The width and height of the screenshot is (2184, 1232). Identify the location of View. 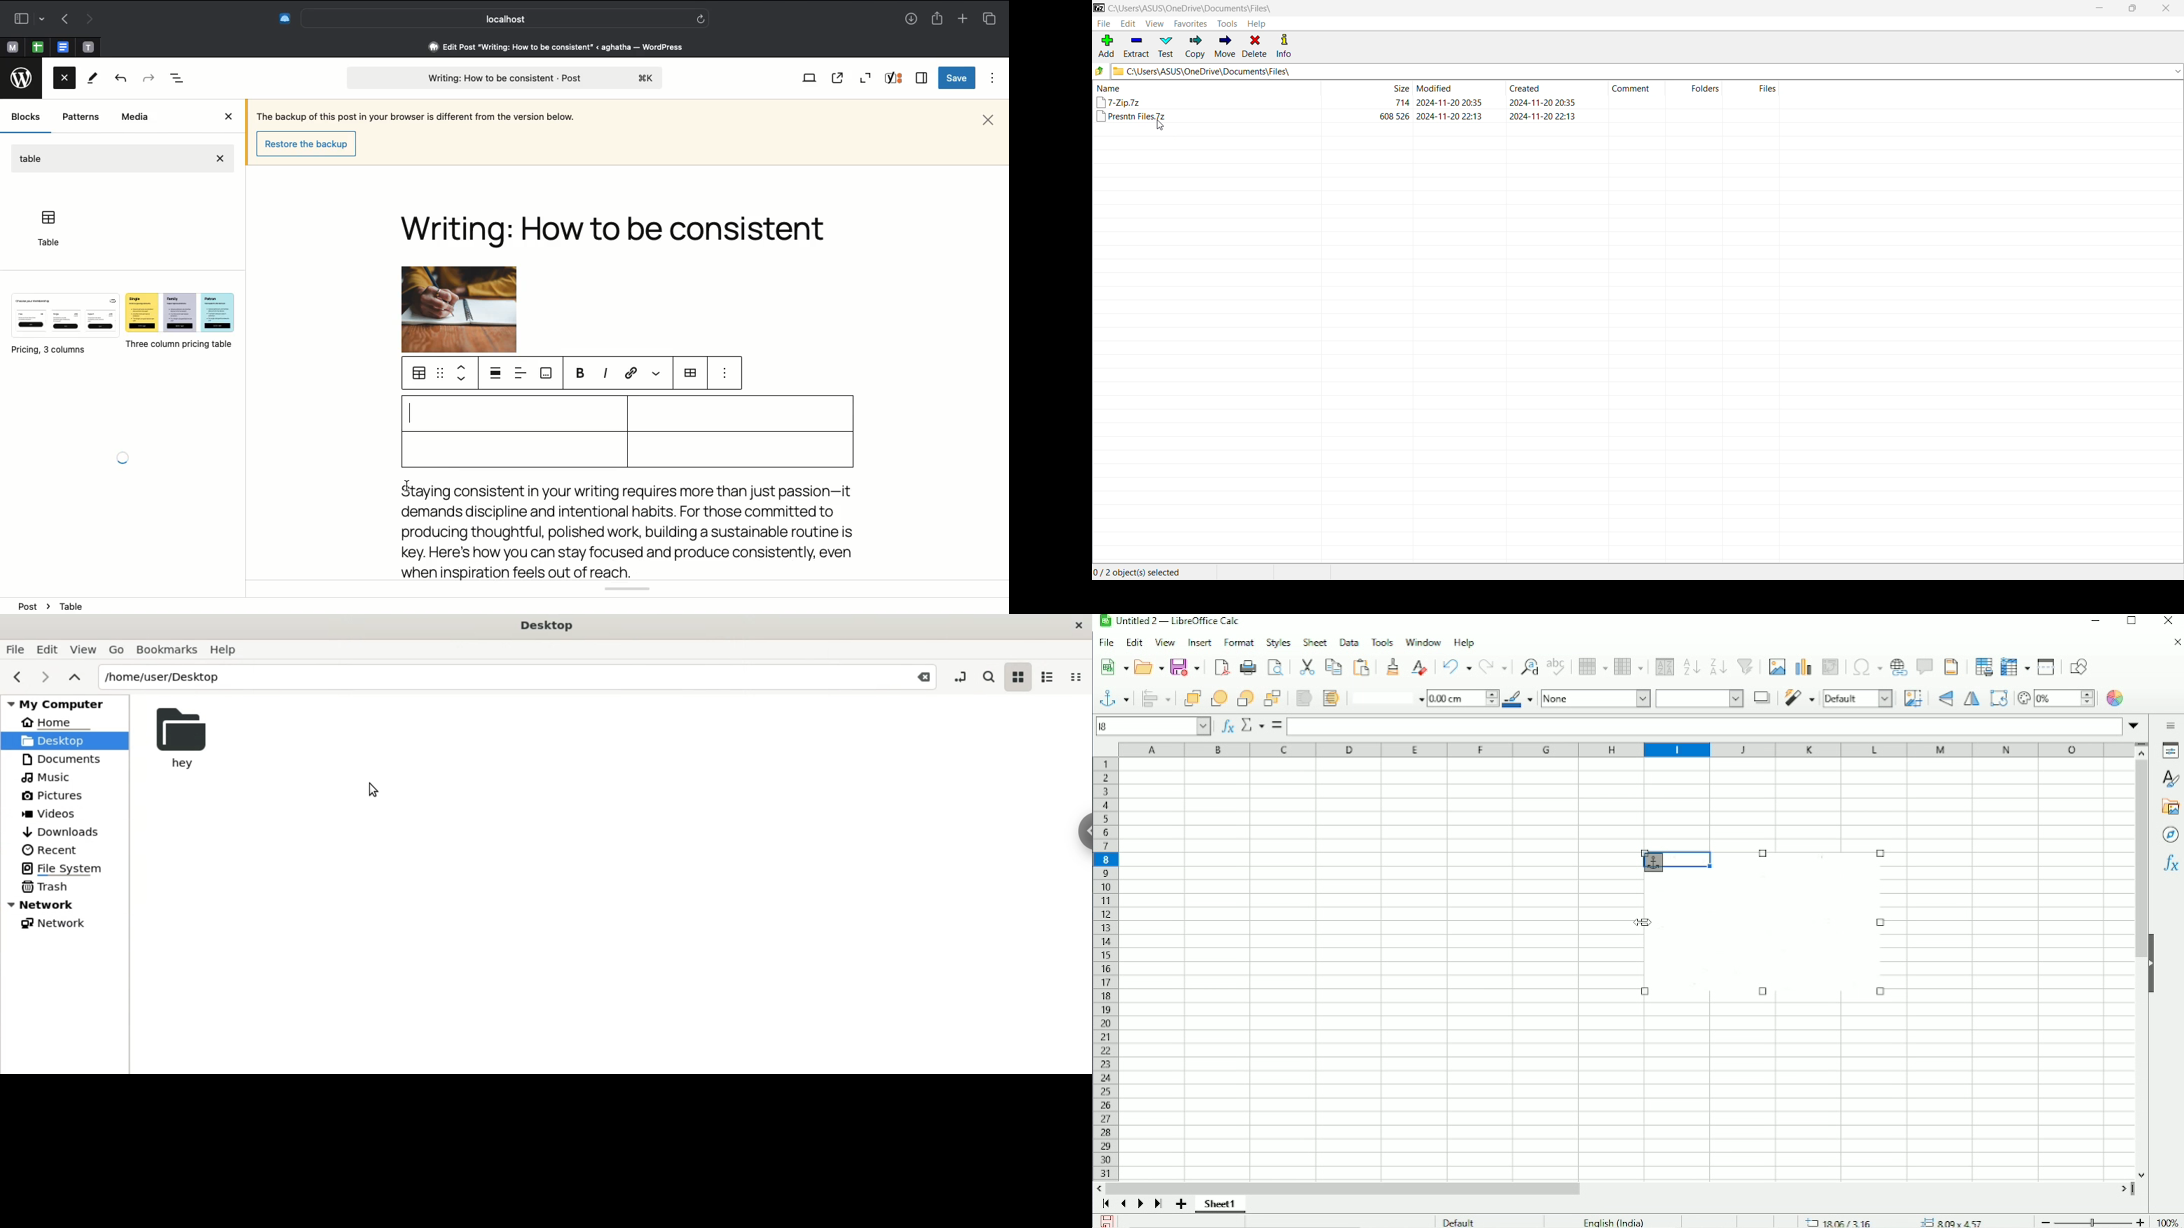
(1165, 642).